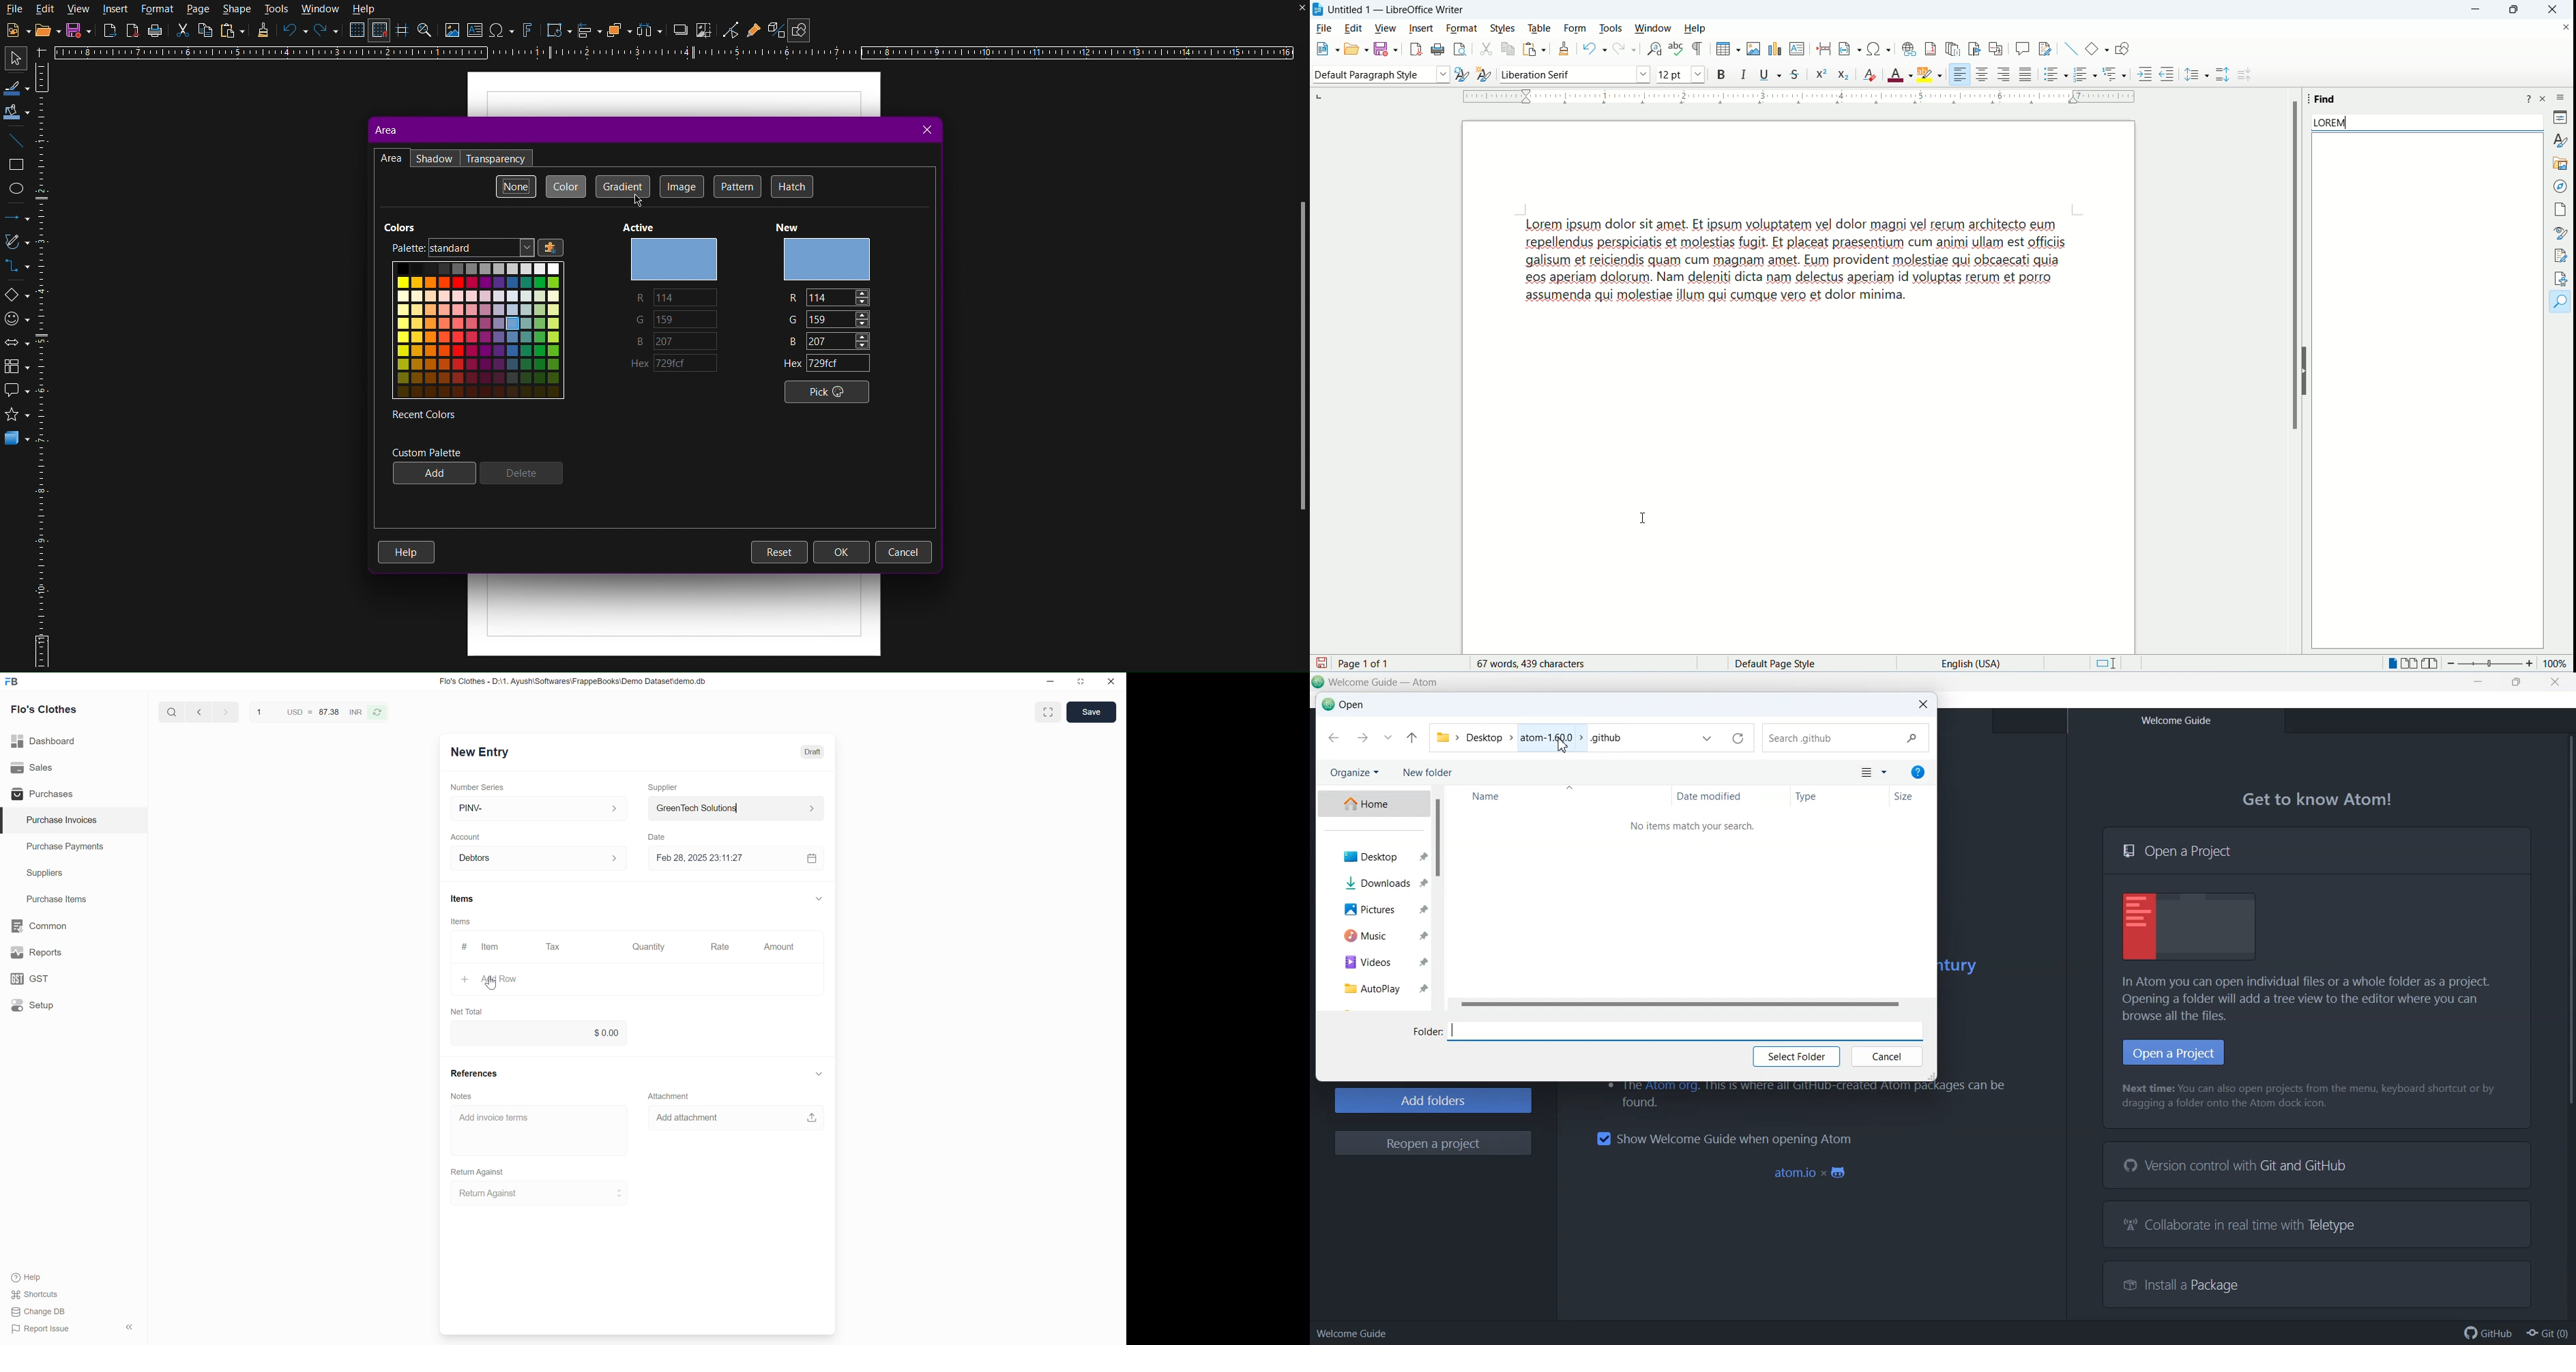  I want to click on Gluepoints Functions, so click(755, 29).